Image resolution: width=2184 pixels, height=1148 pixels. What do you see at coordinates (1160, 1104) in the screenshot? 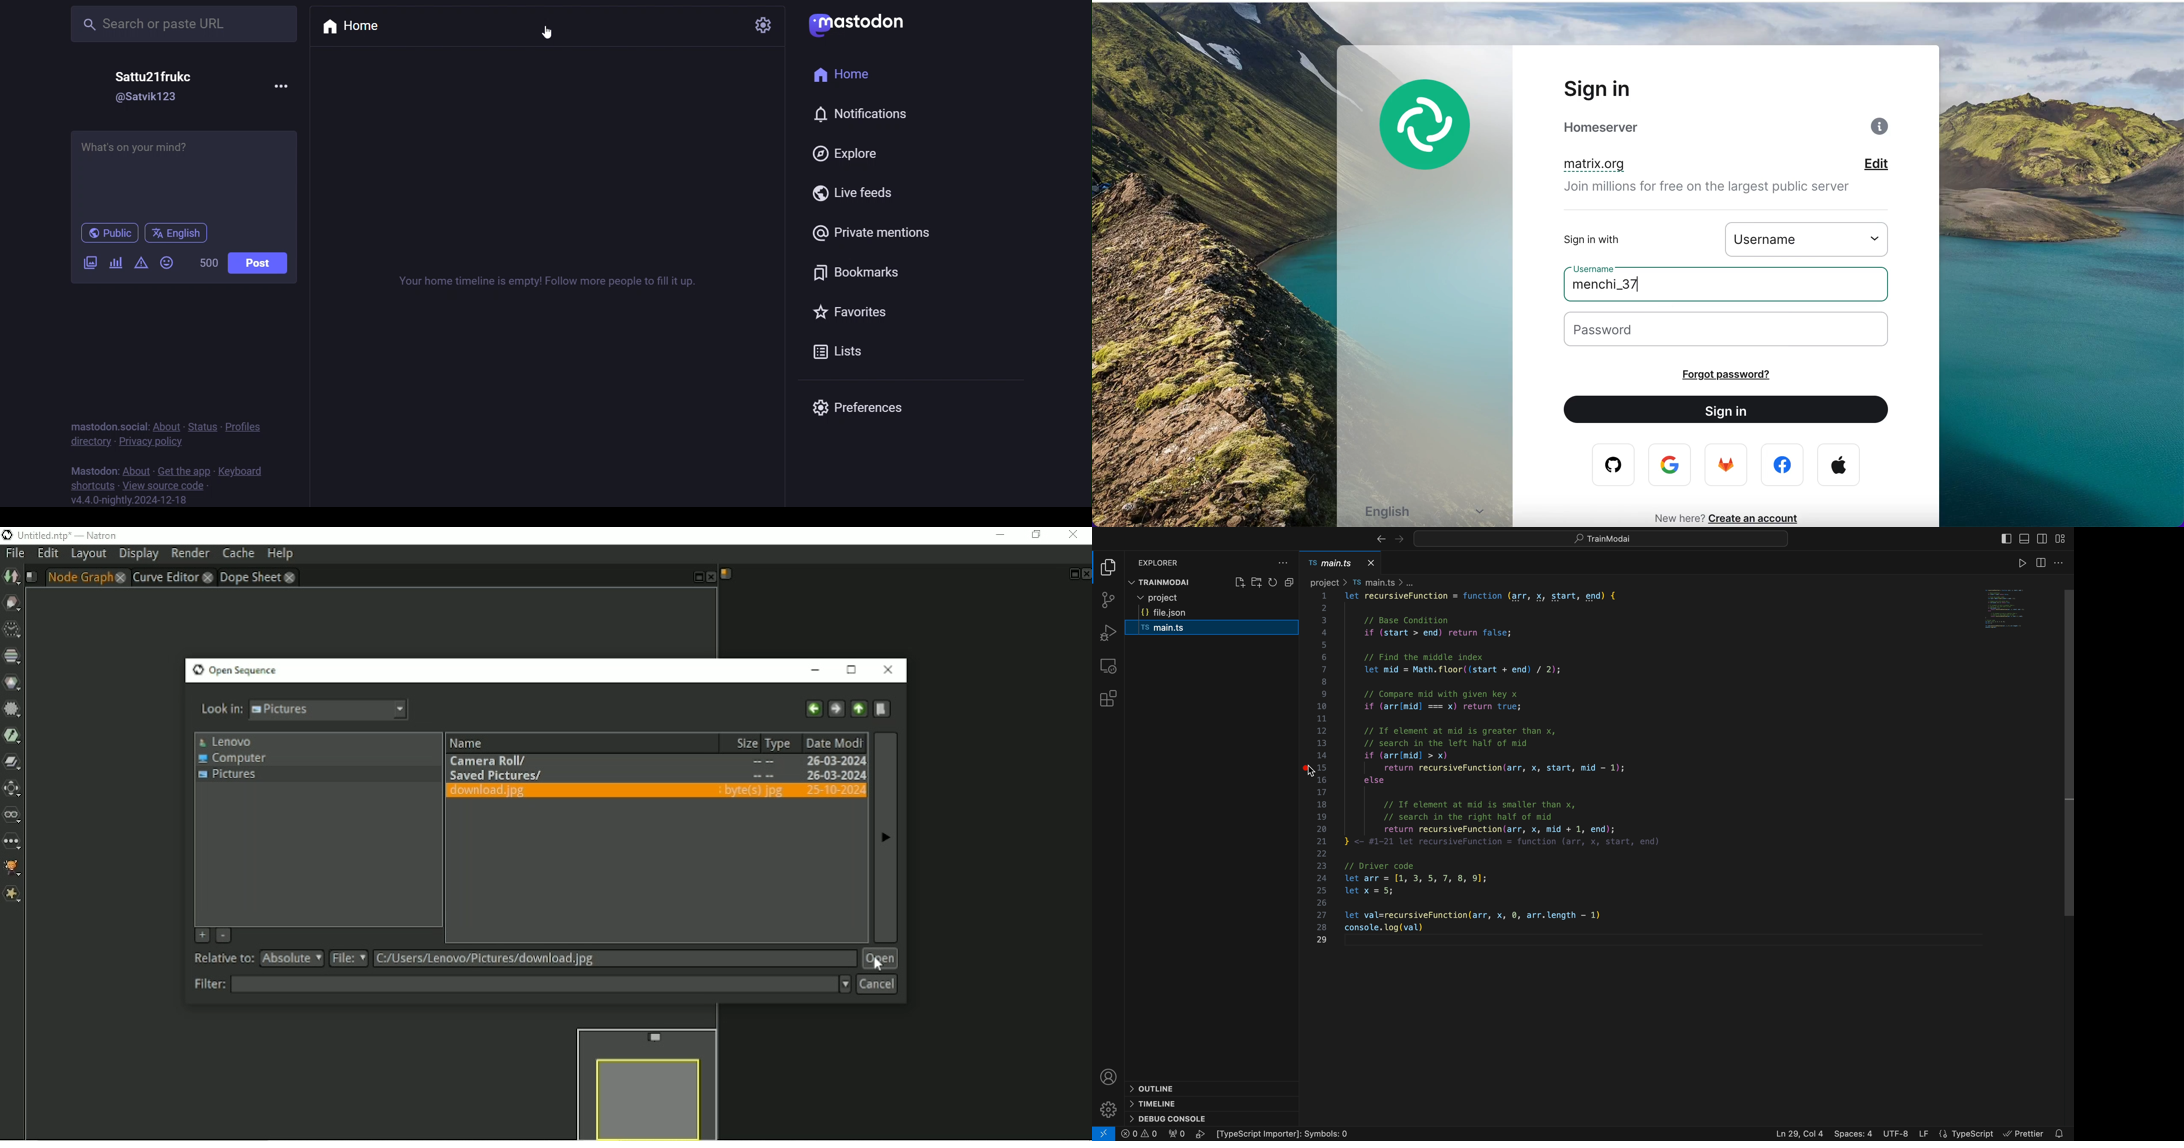
I see `timeline` at bounding box center [1160, 1104].